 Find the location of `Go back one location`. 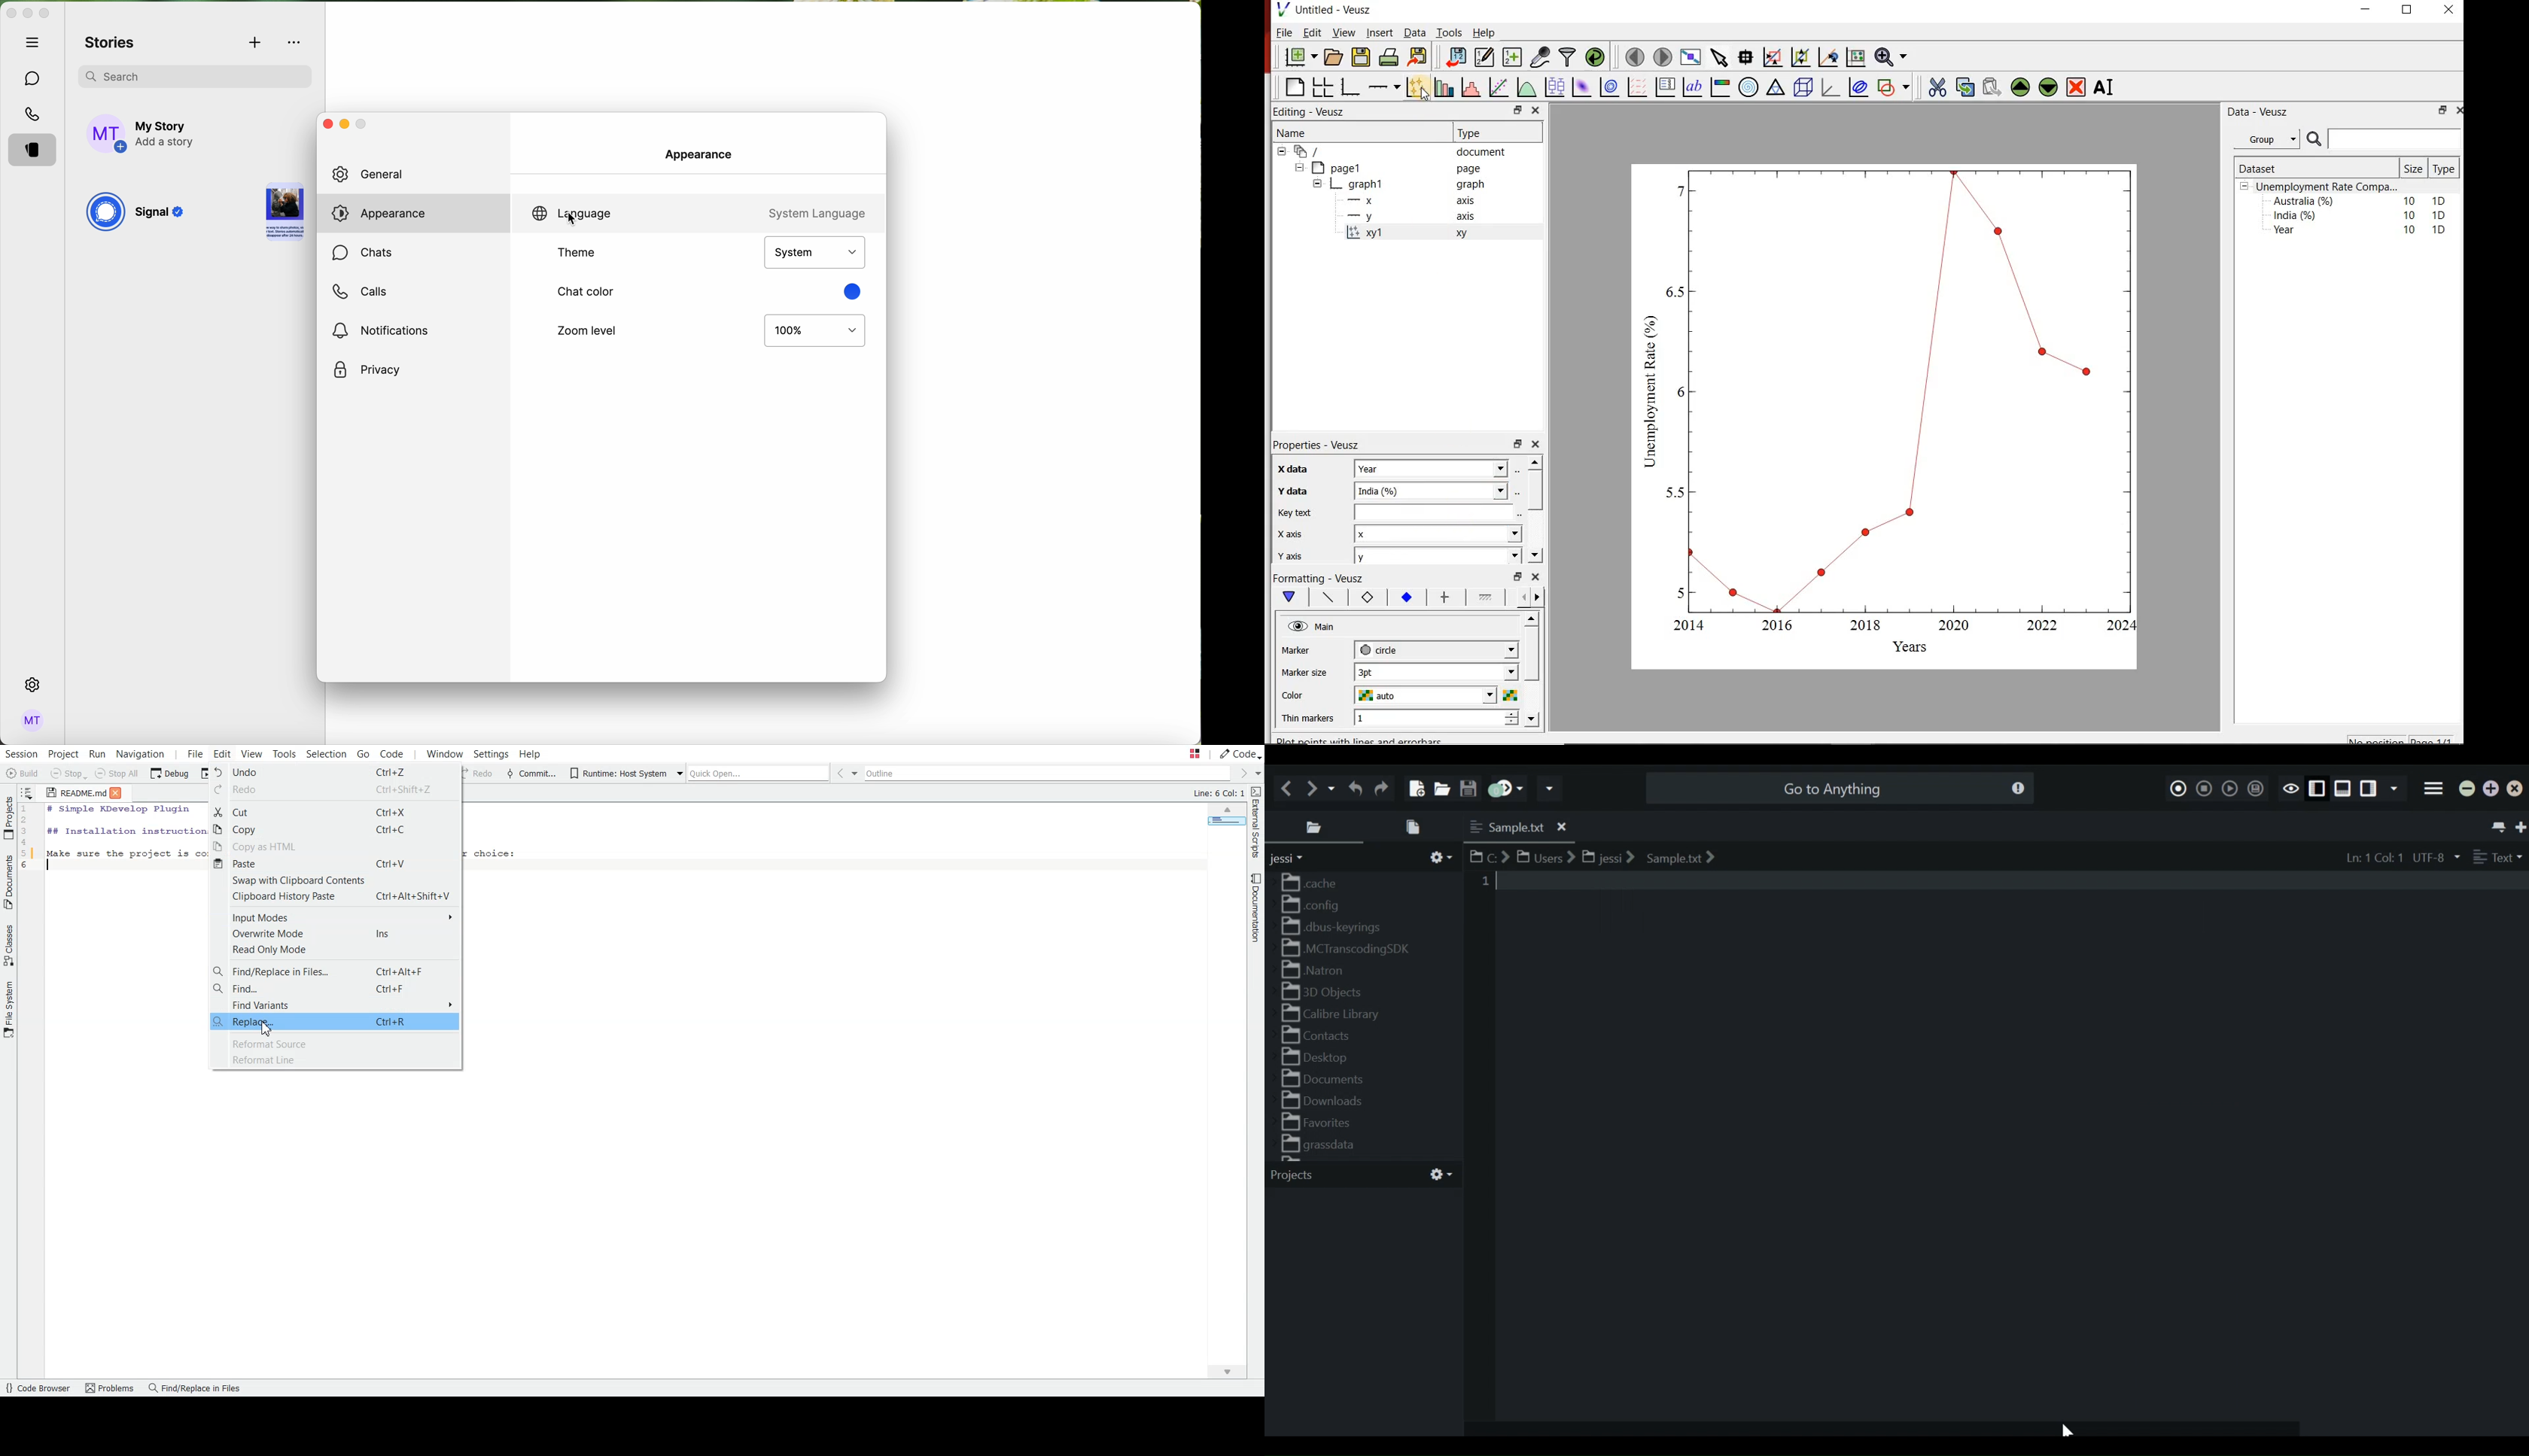

Go back one location is located at coordinates (1287, 787).